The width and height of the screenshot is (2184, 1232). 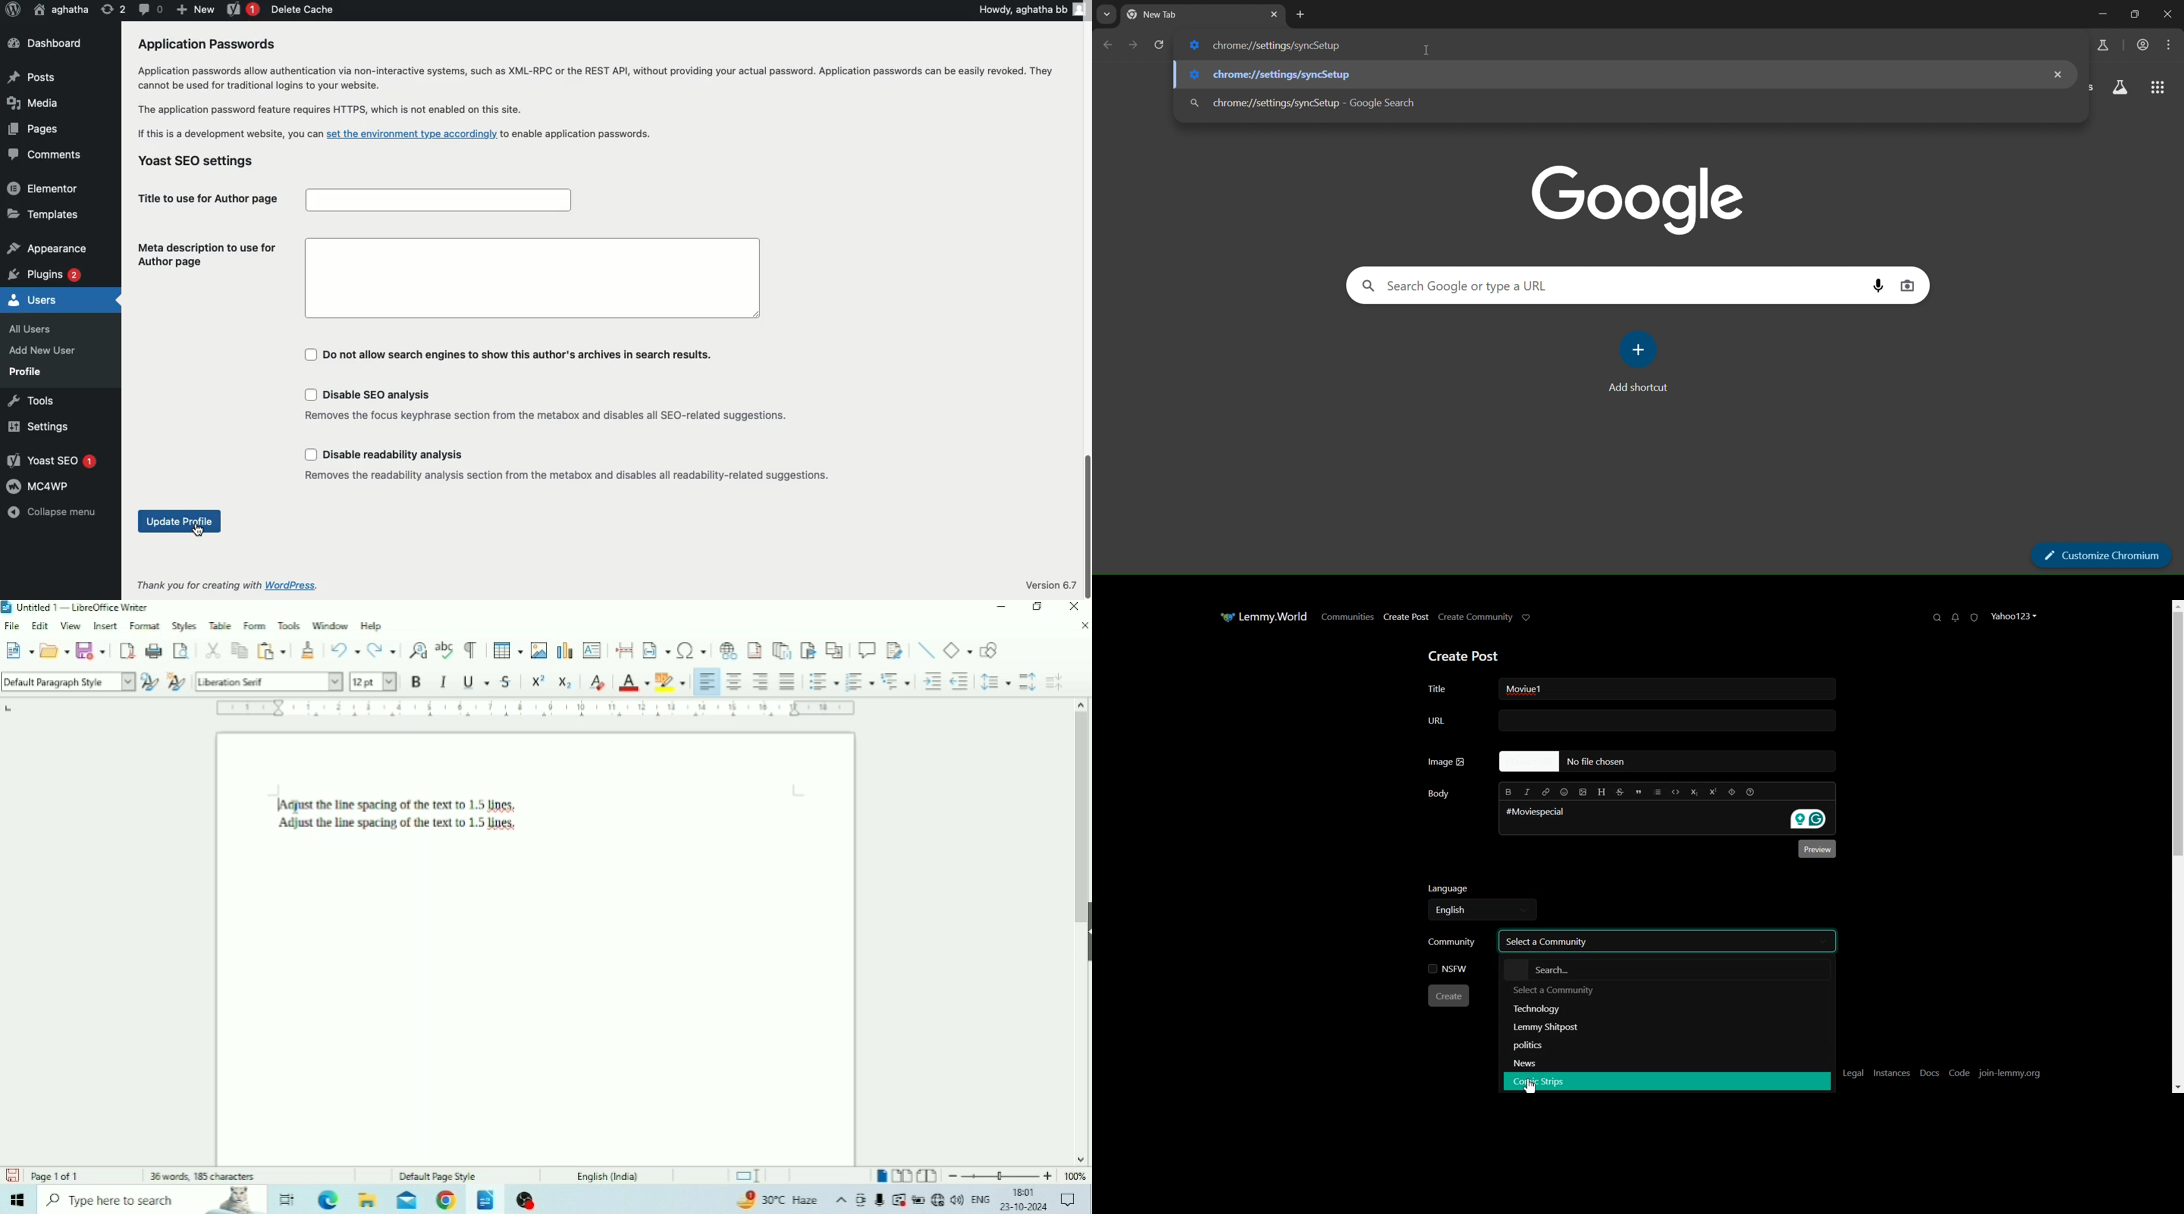 I want to click on User, so click(x=62, y=9).